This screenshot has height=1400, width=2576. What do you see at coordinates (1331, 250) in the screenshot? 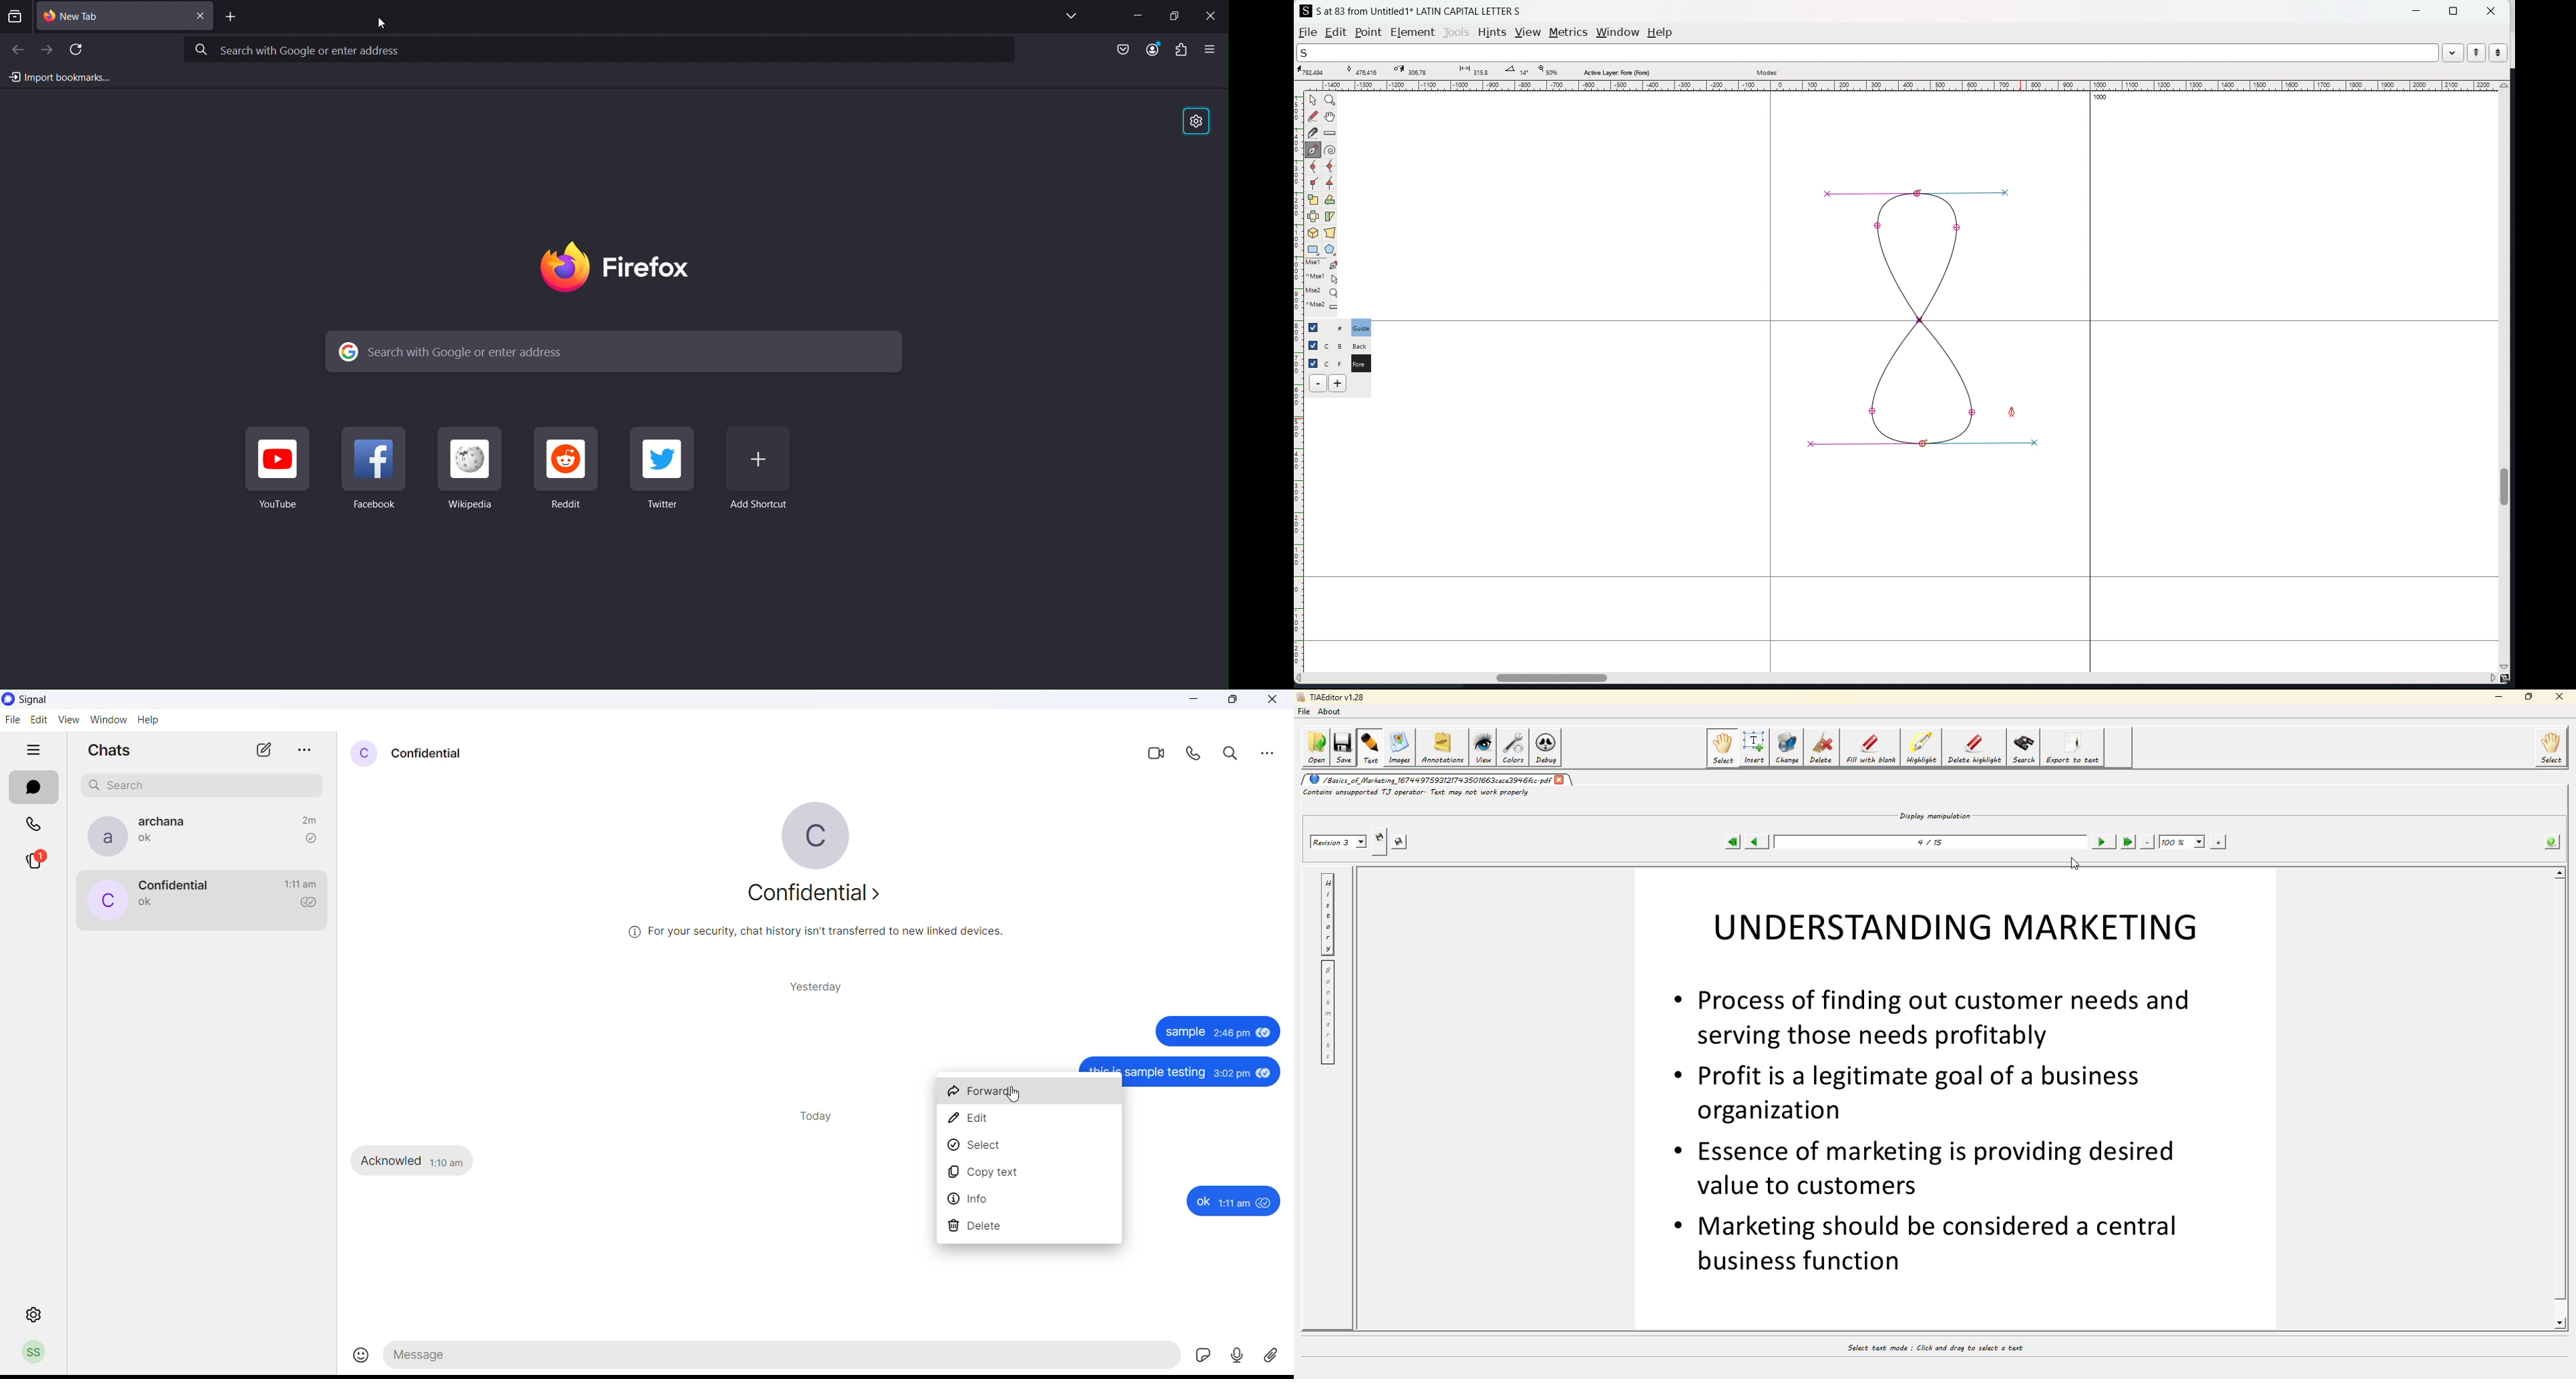
I see `polygon and stars` at bounding box center [1331, 250].